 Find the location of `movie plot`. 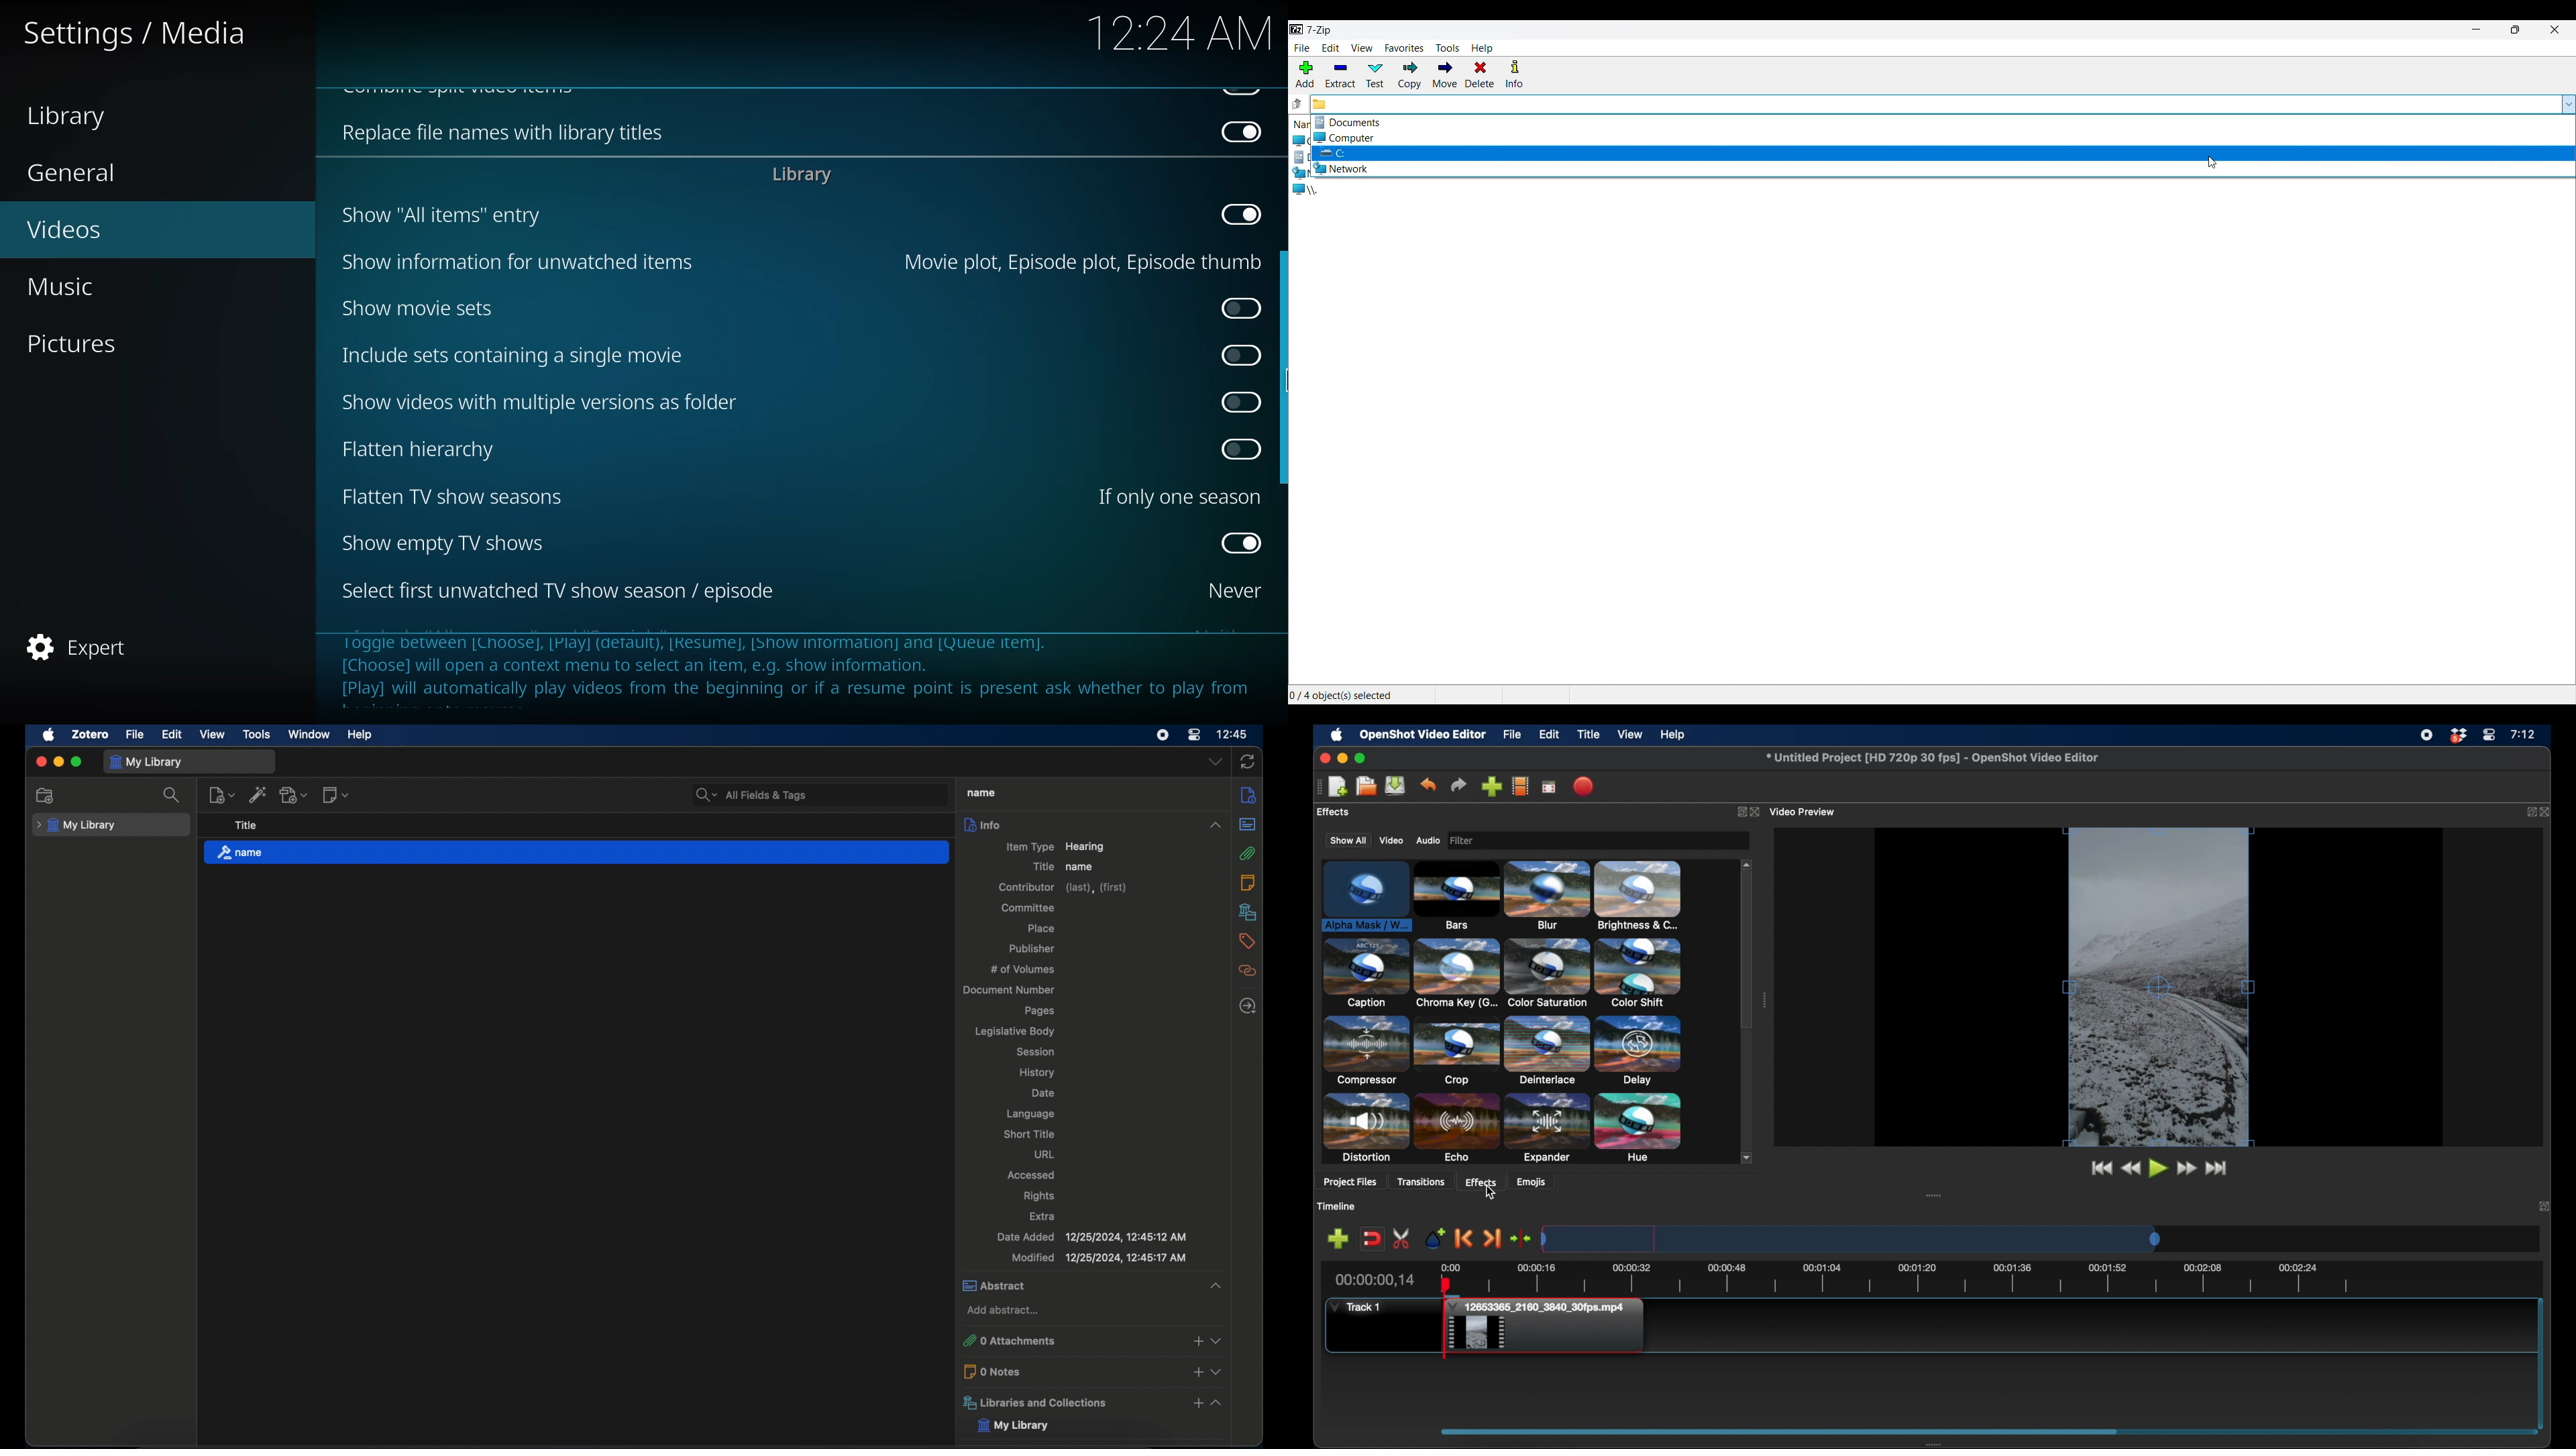

movie plot is located at coordinates (1077, 261).